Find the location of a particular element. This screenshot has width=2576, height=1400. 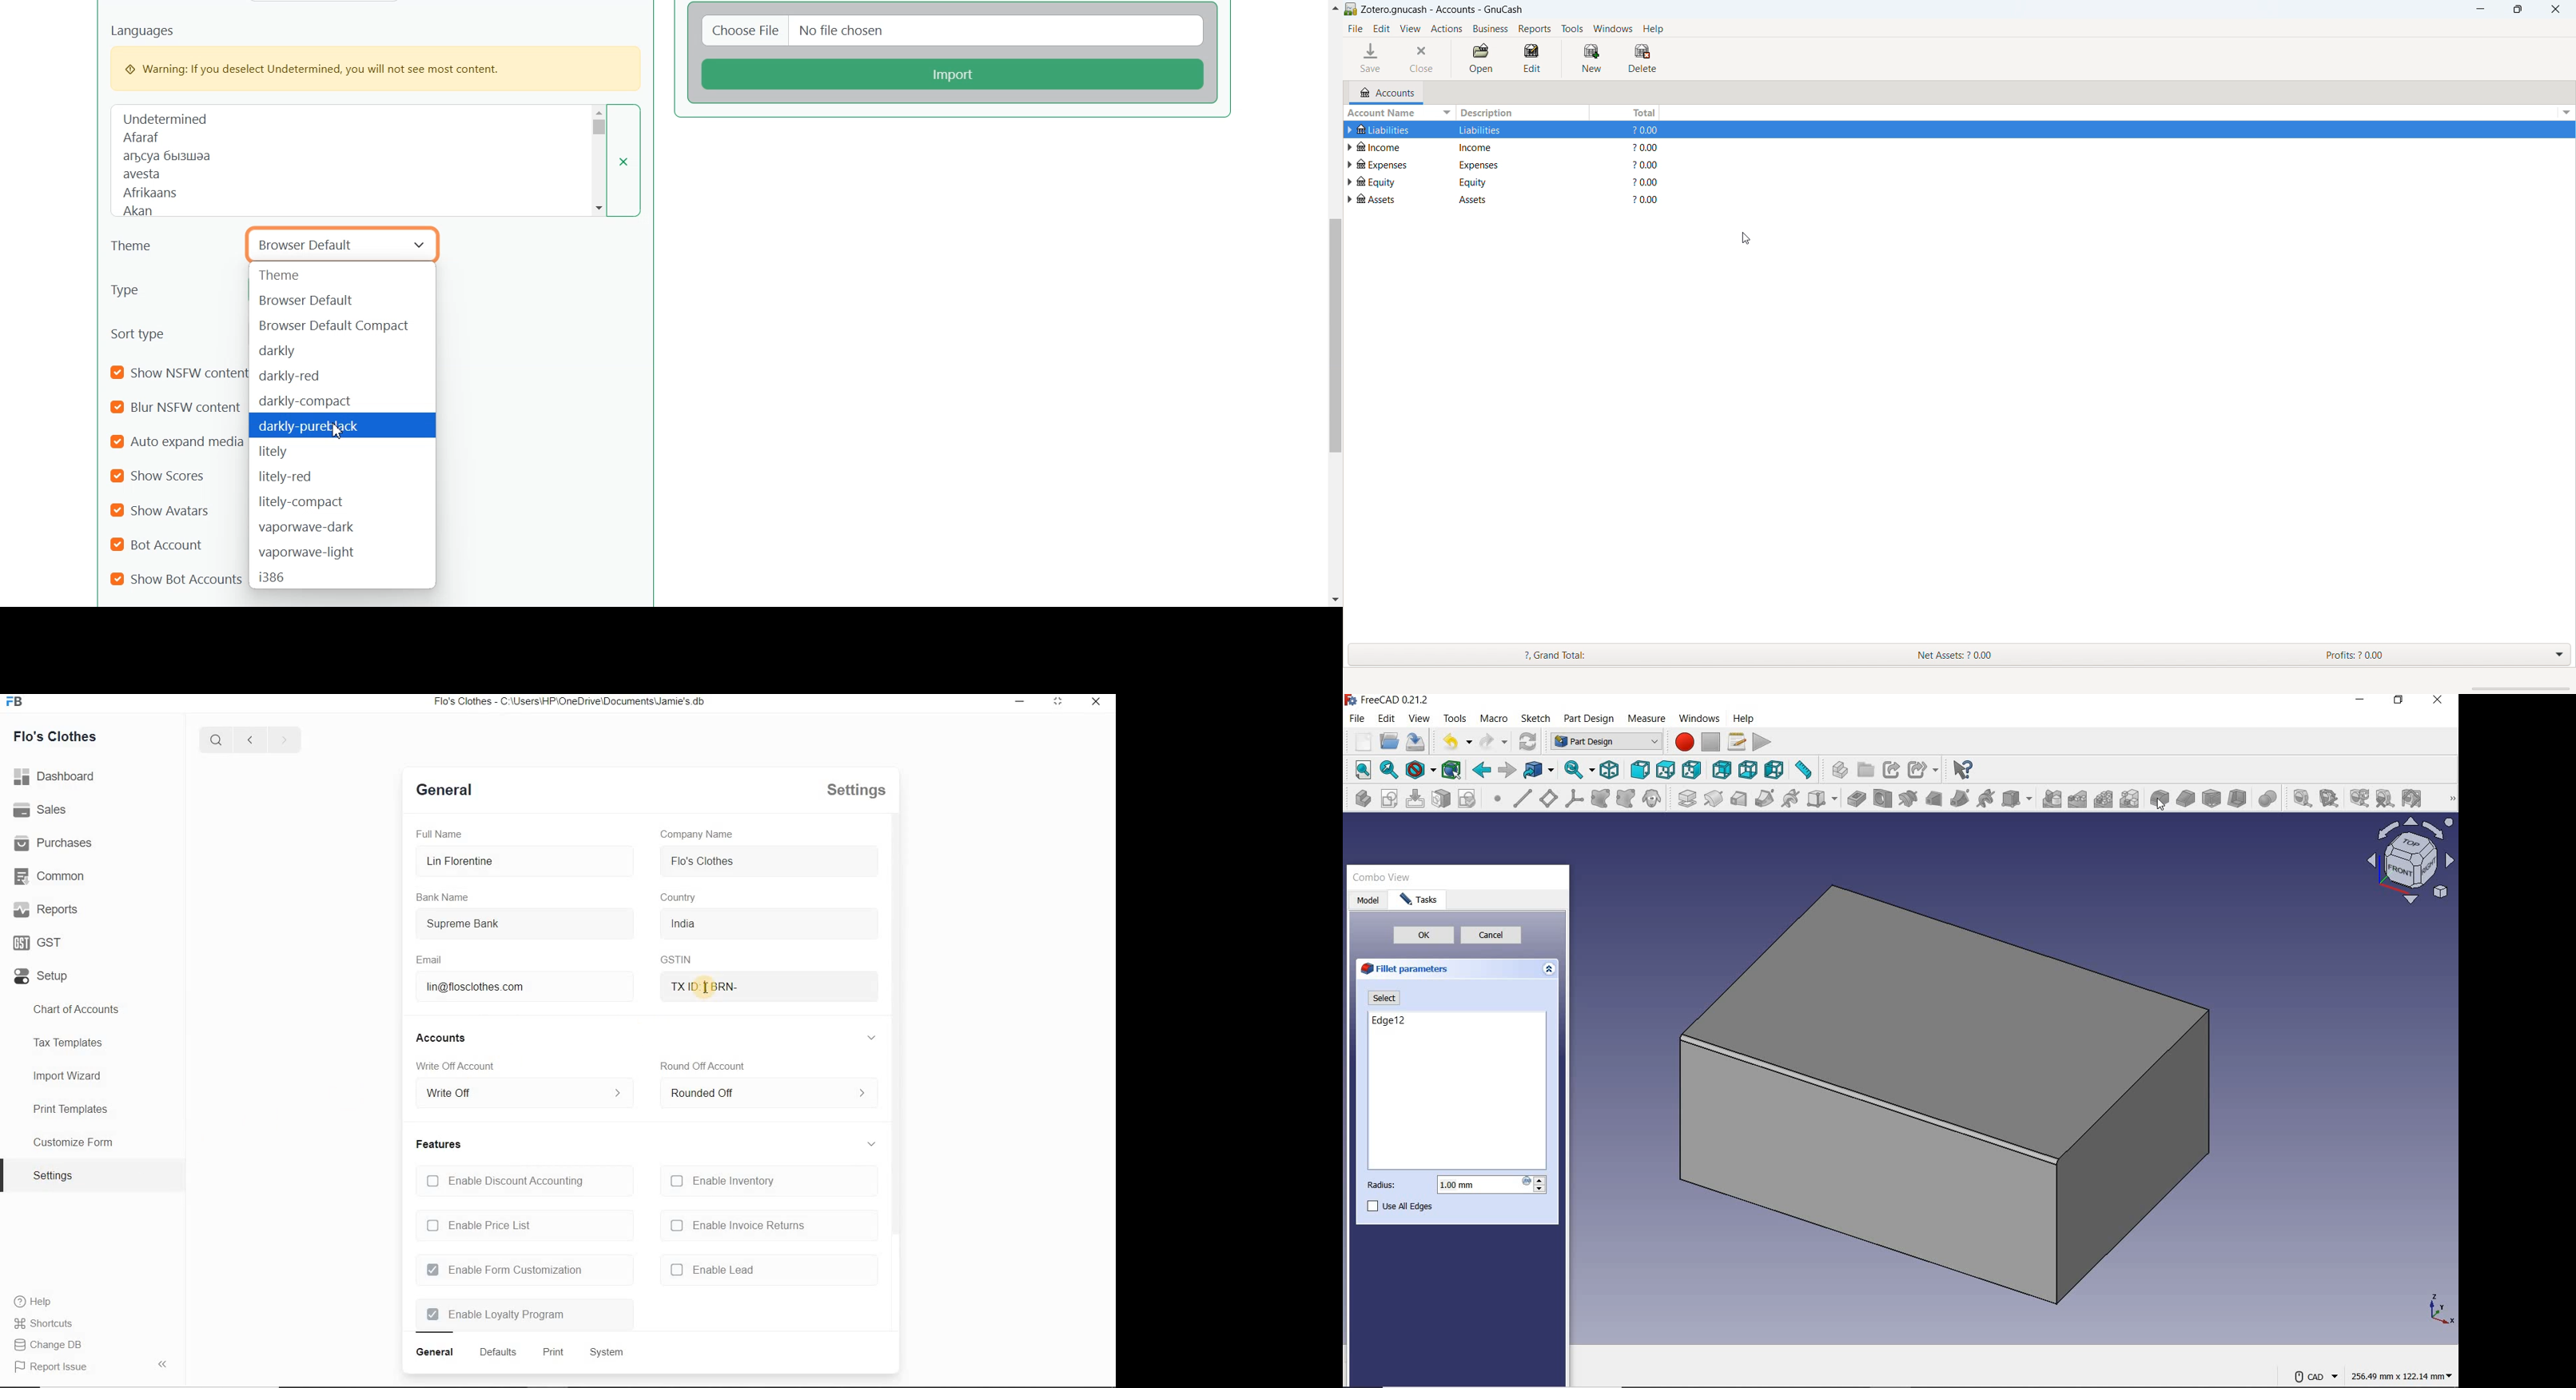

measure linear is located at coordinates (2300, 798).